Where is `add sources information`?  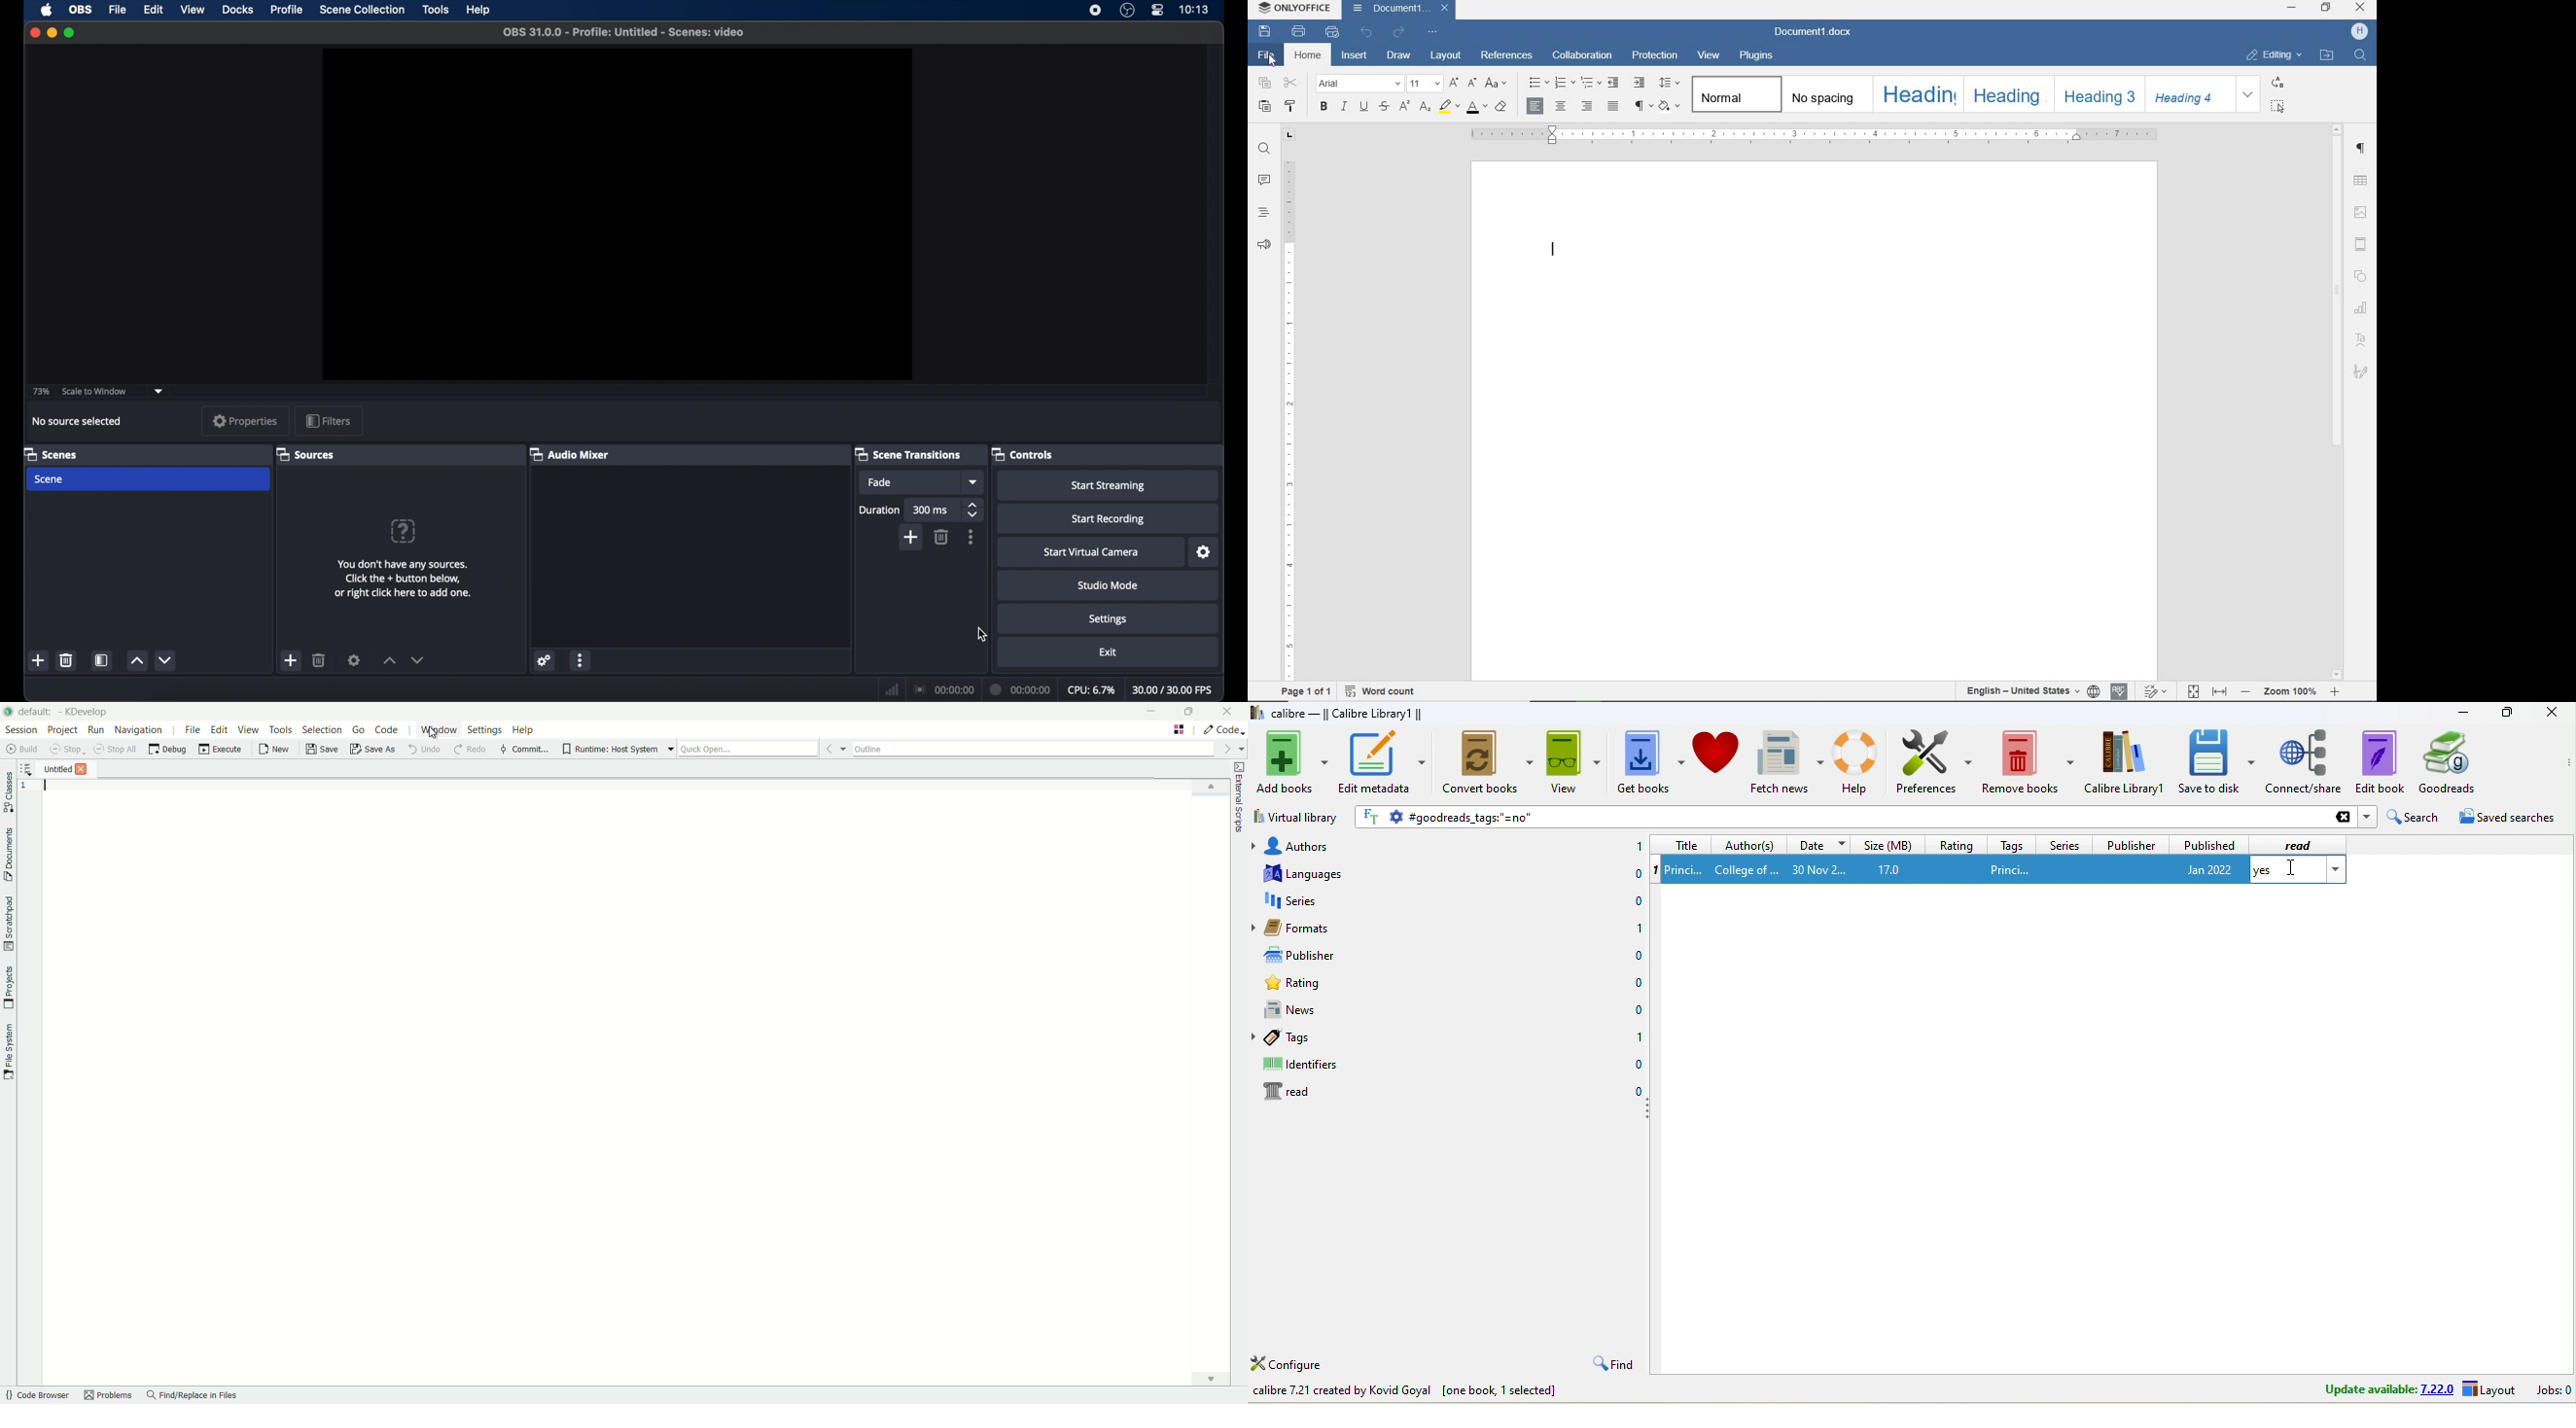 add sources information is located at coordinates (404, 579).